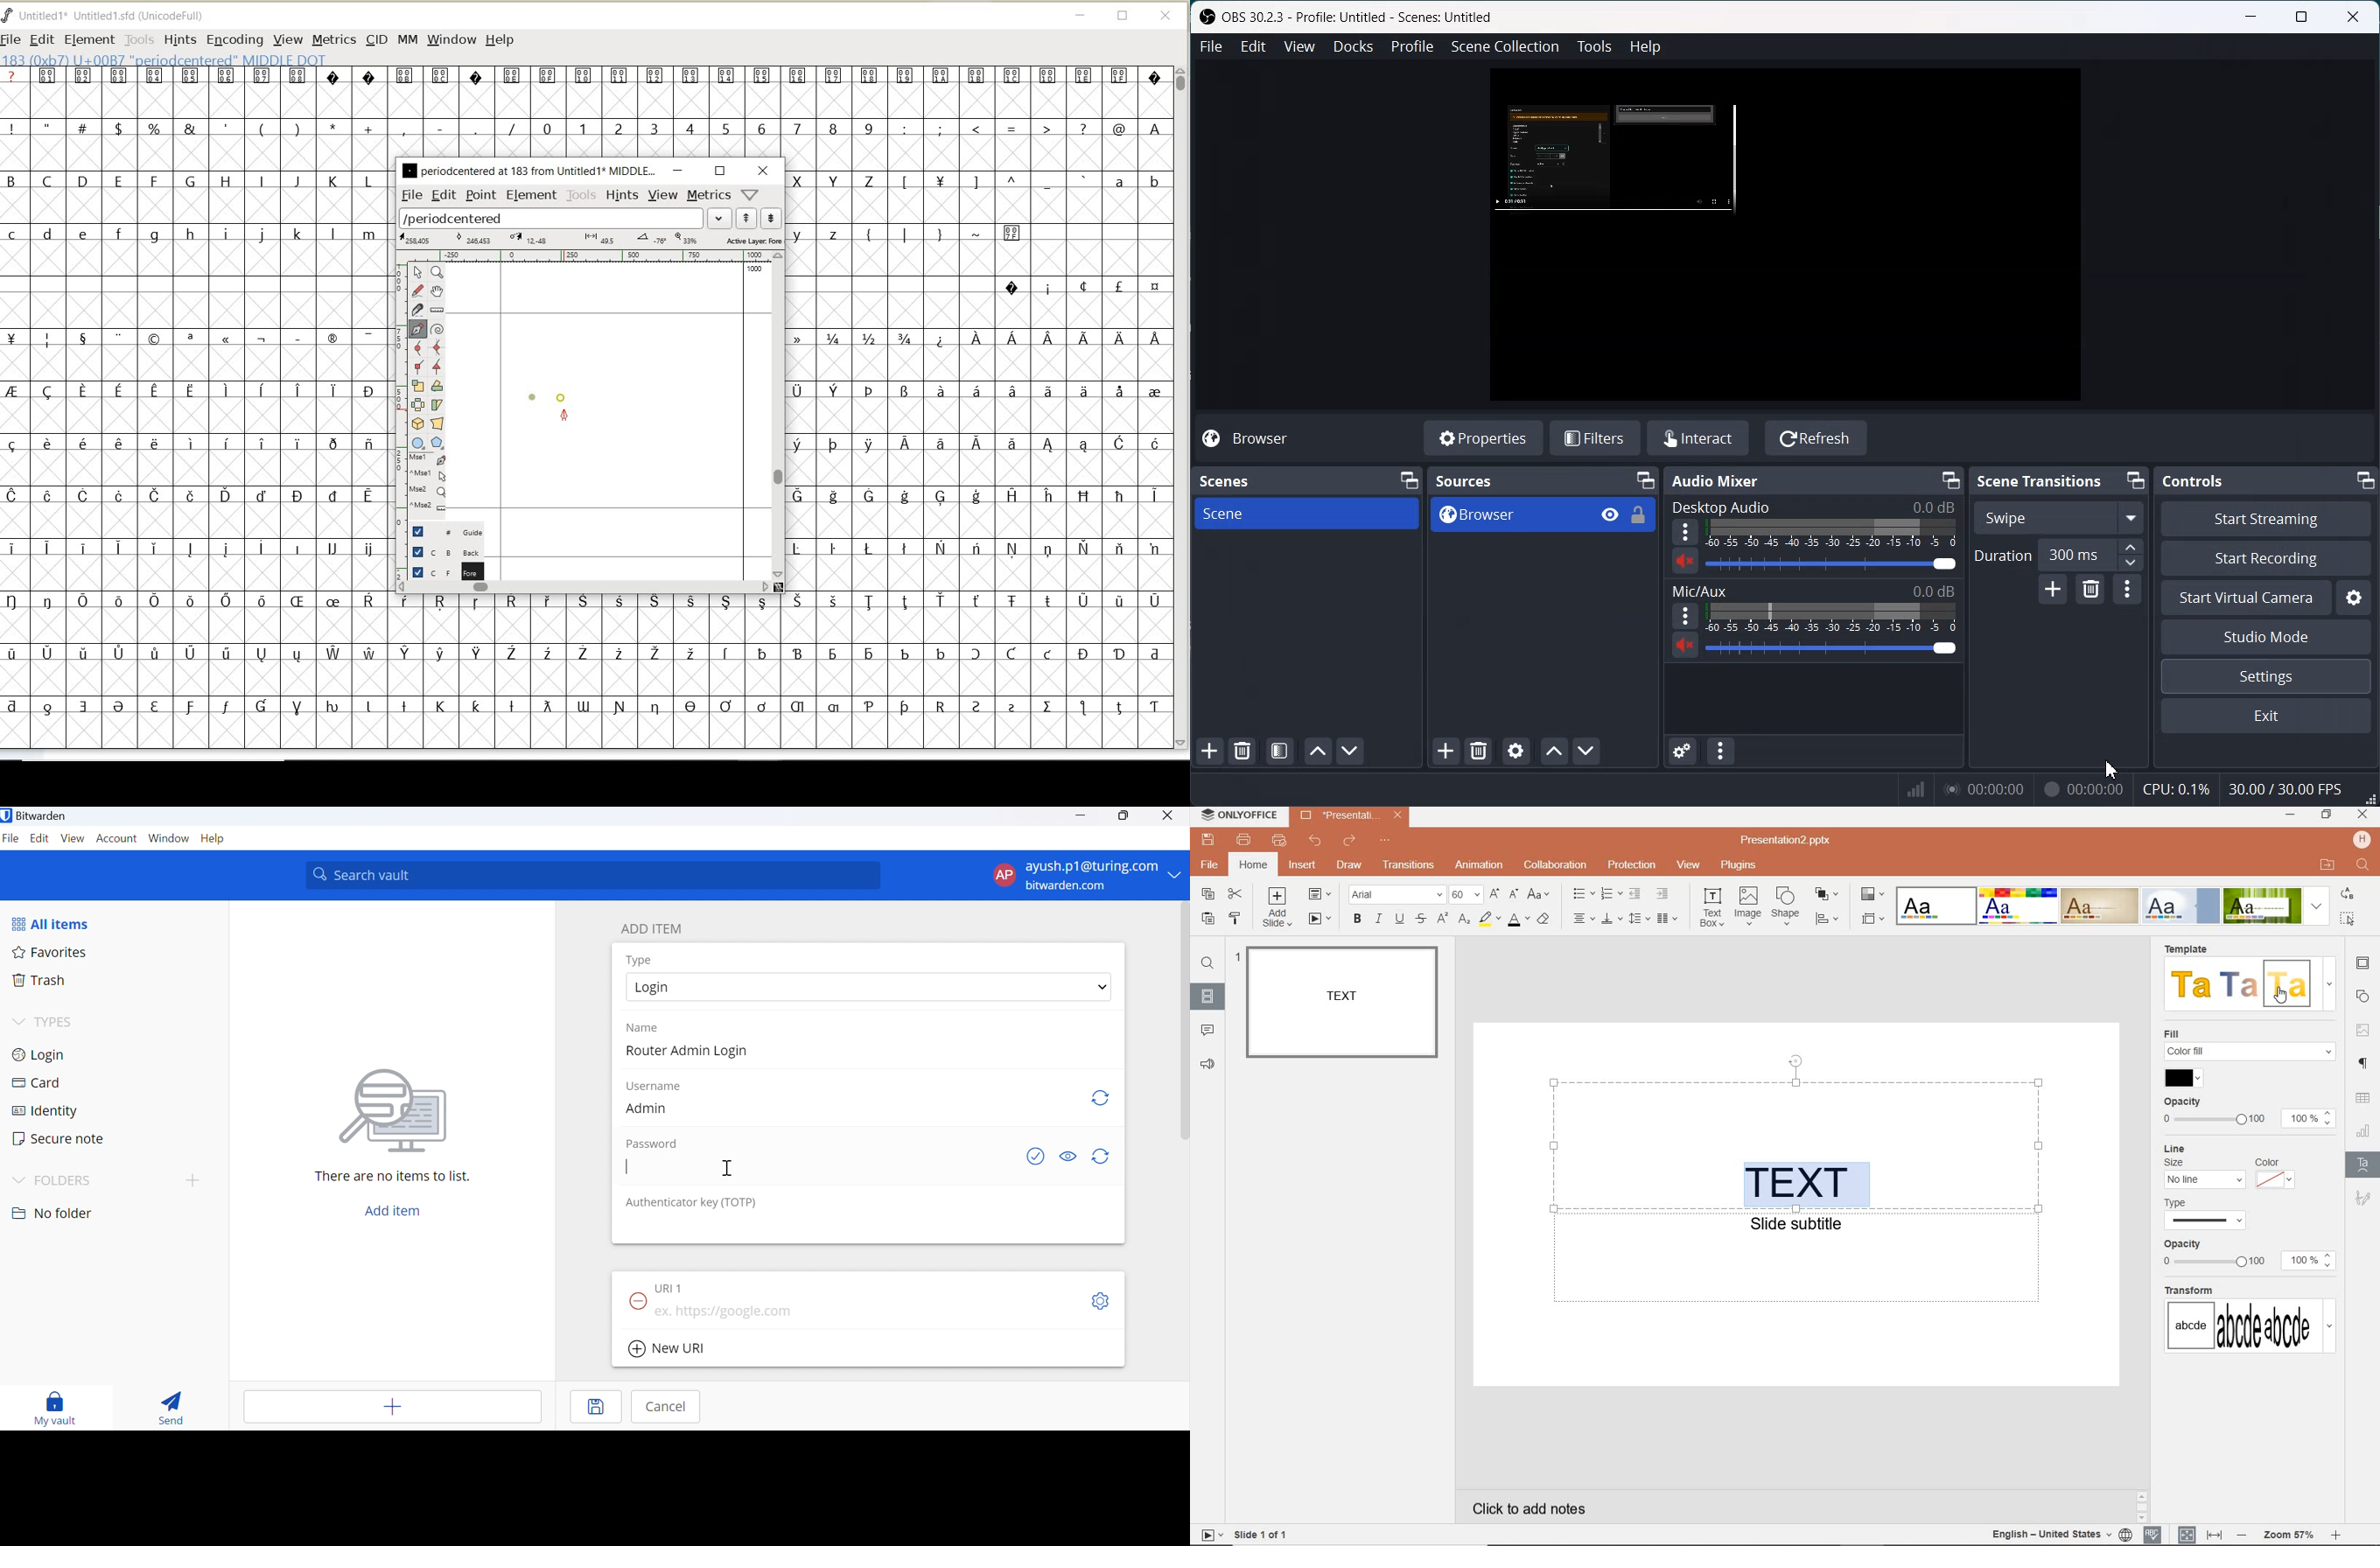 The height and width of the screenshot is (1568, 2380). I want to click on dot, so click(561, 397).